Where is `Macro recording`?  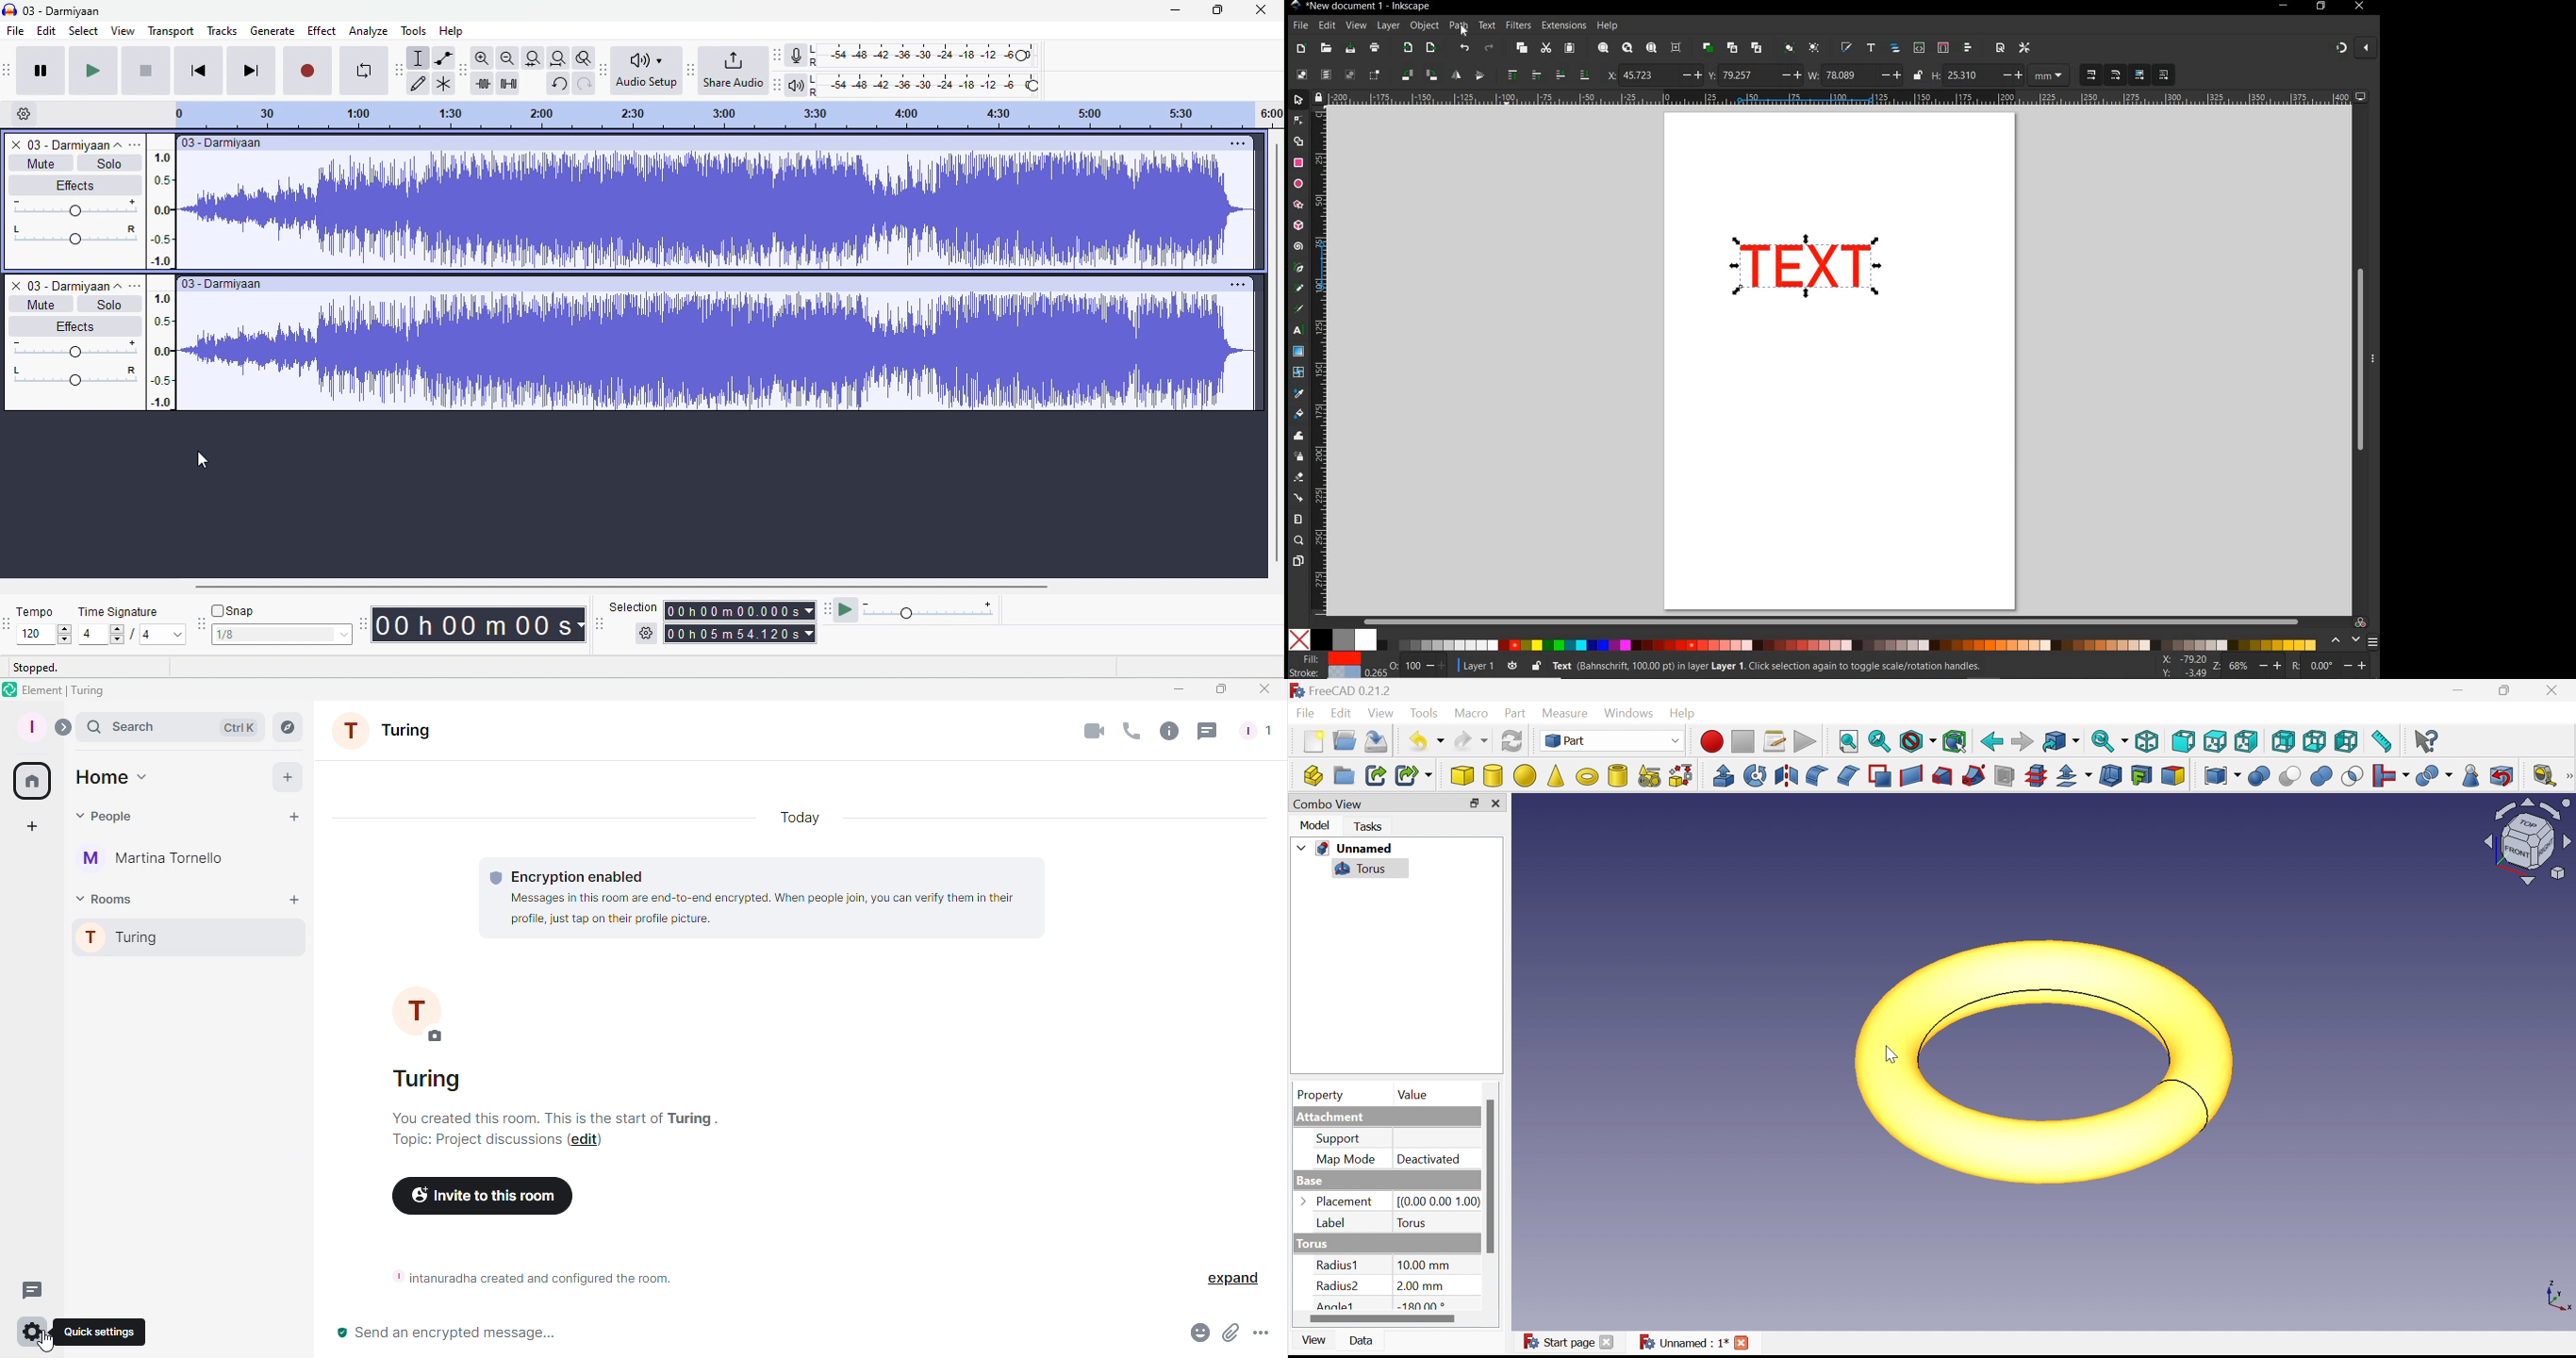
Macro recording is located at coordinates (1714, 741).